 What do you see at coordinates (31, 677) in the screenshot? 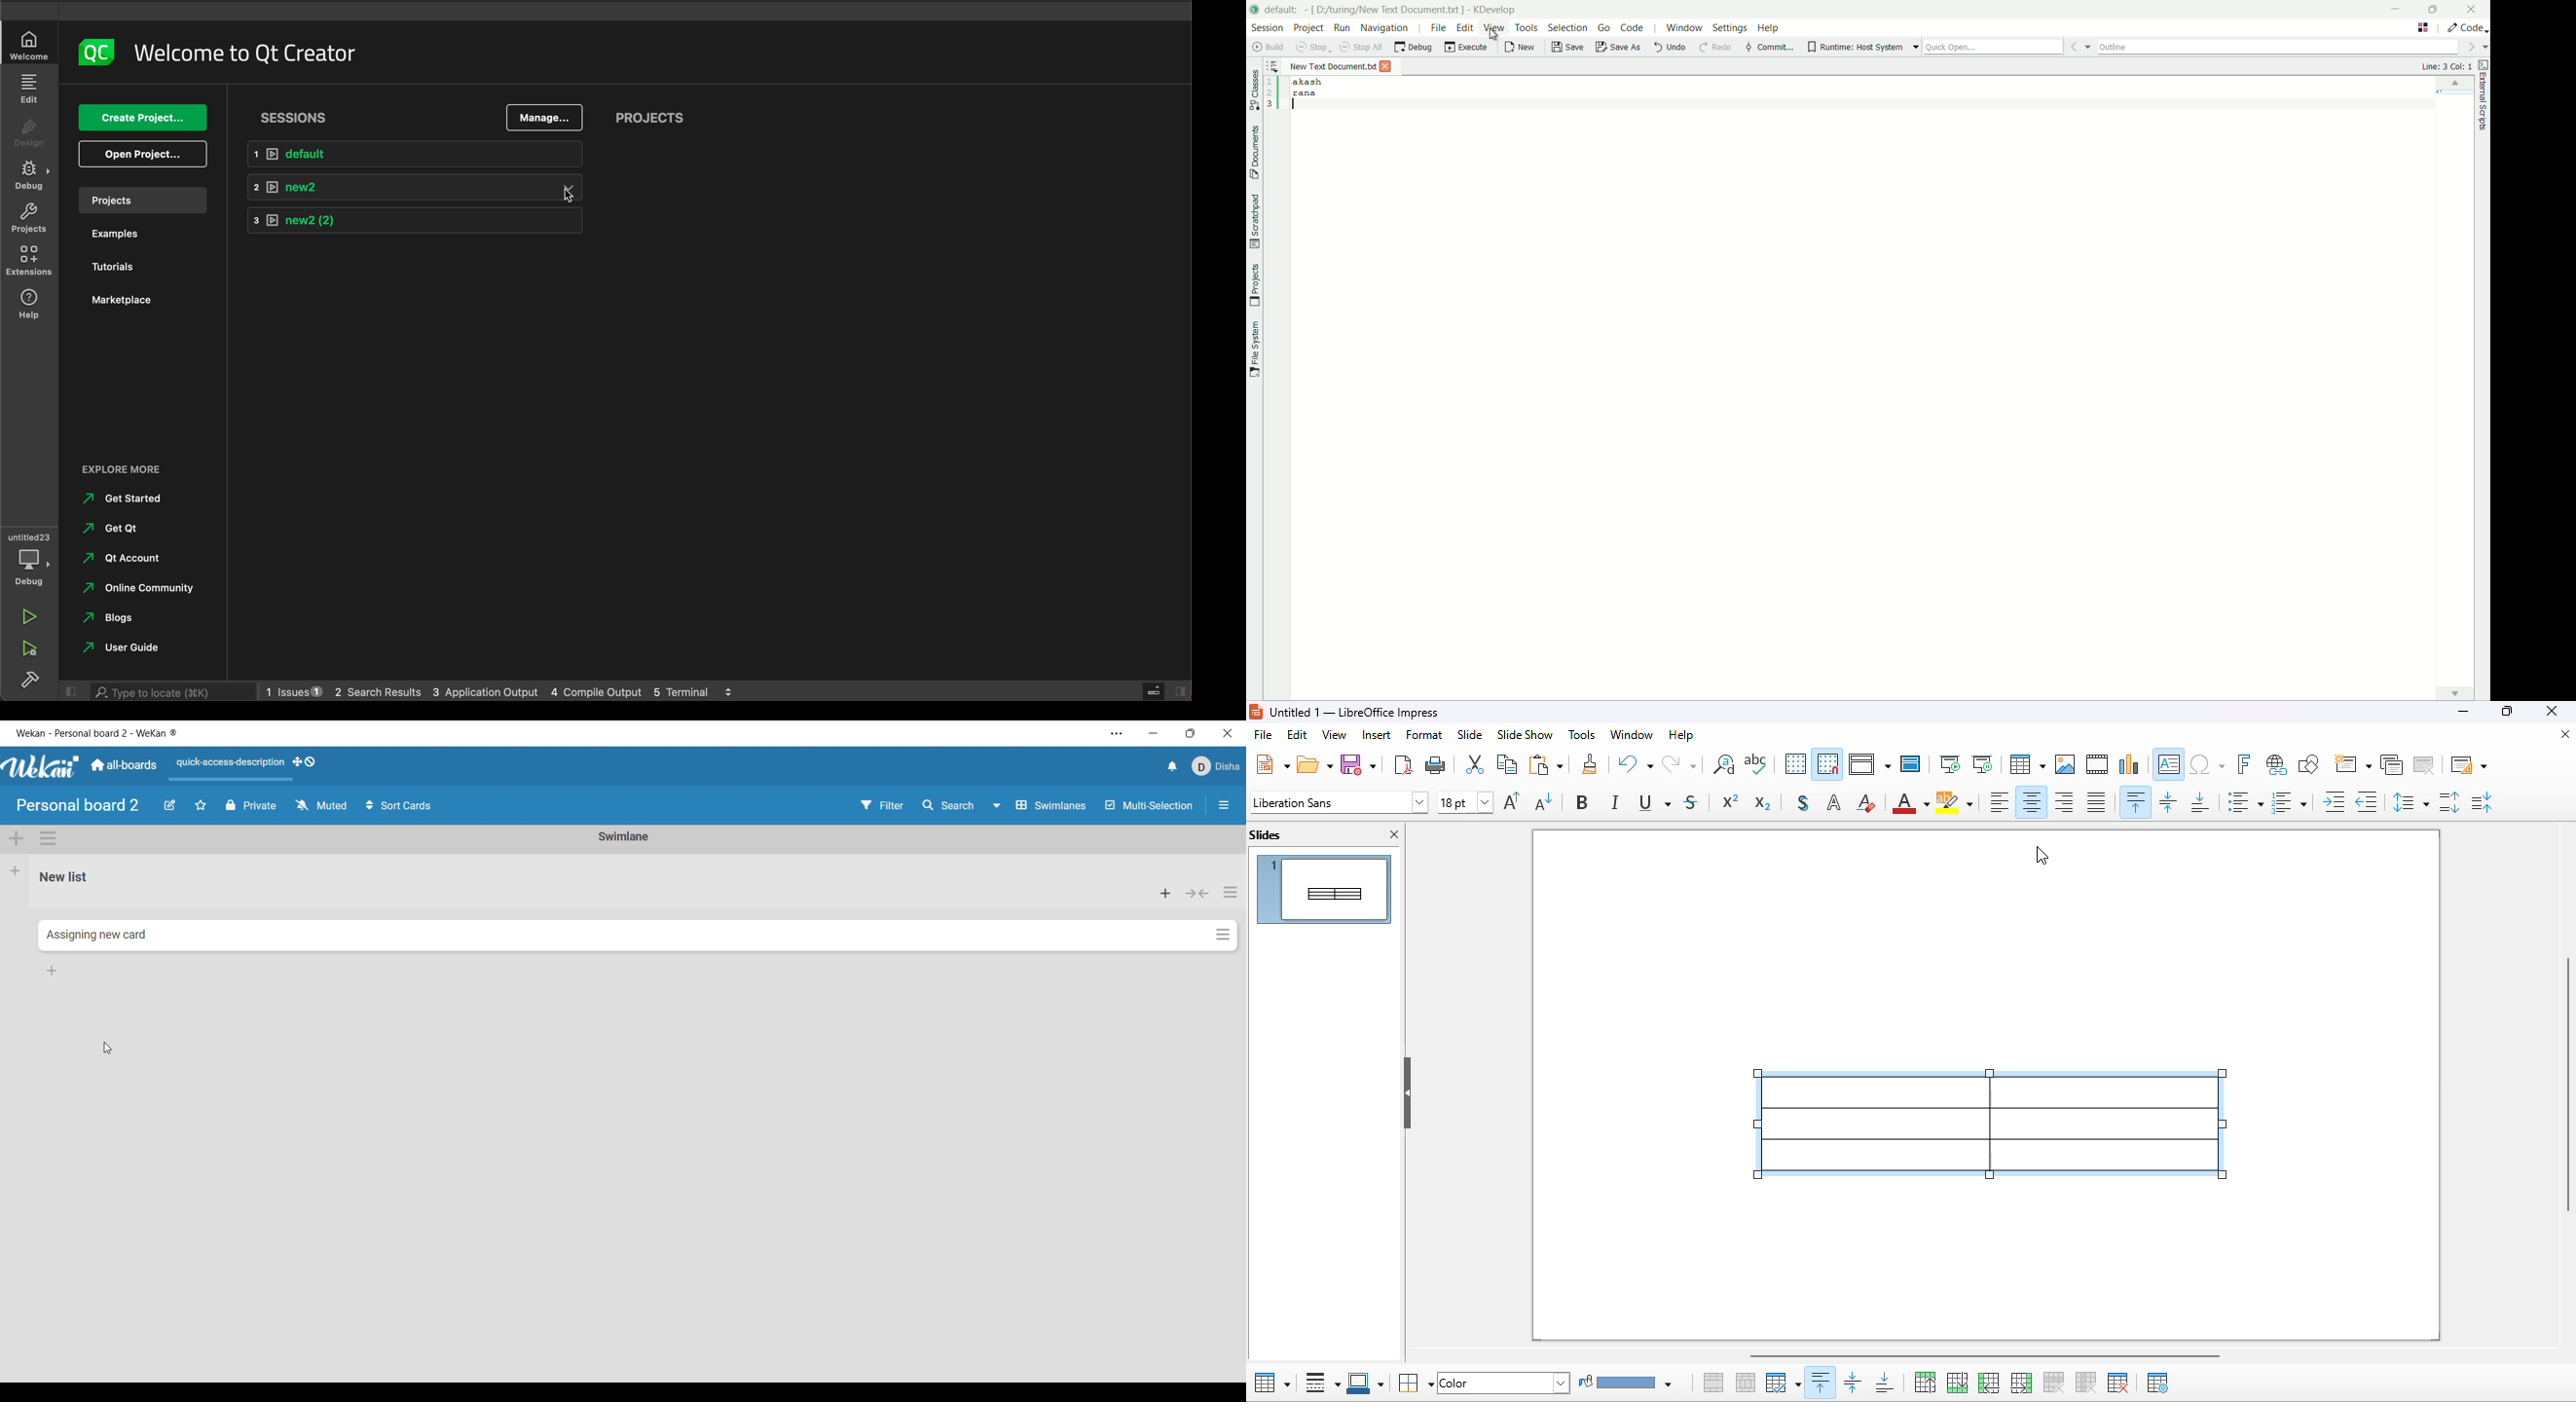
I see `build` at bounding box center [31, 677].